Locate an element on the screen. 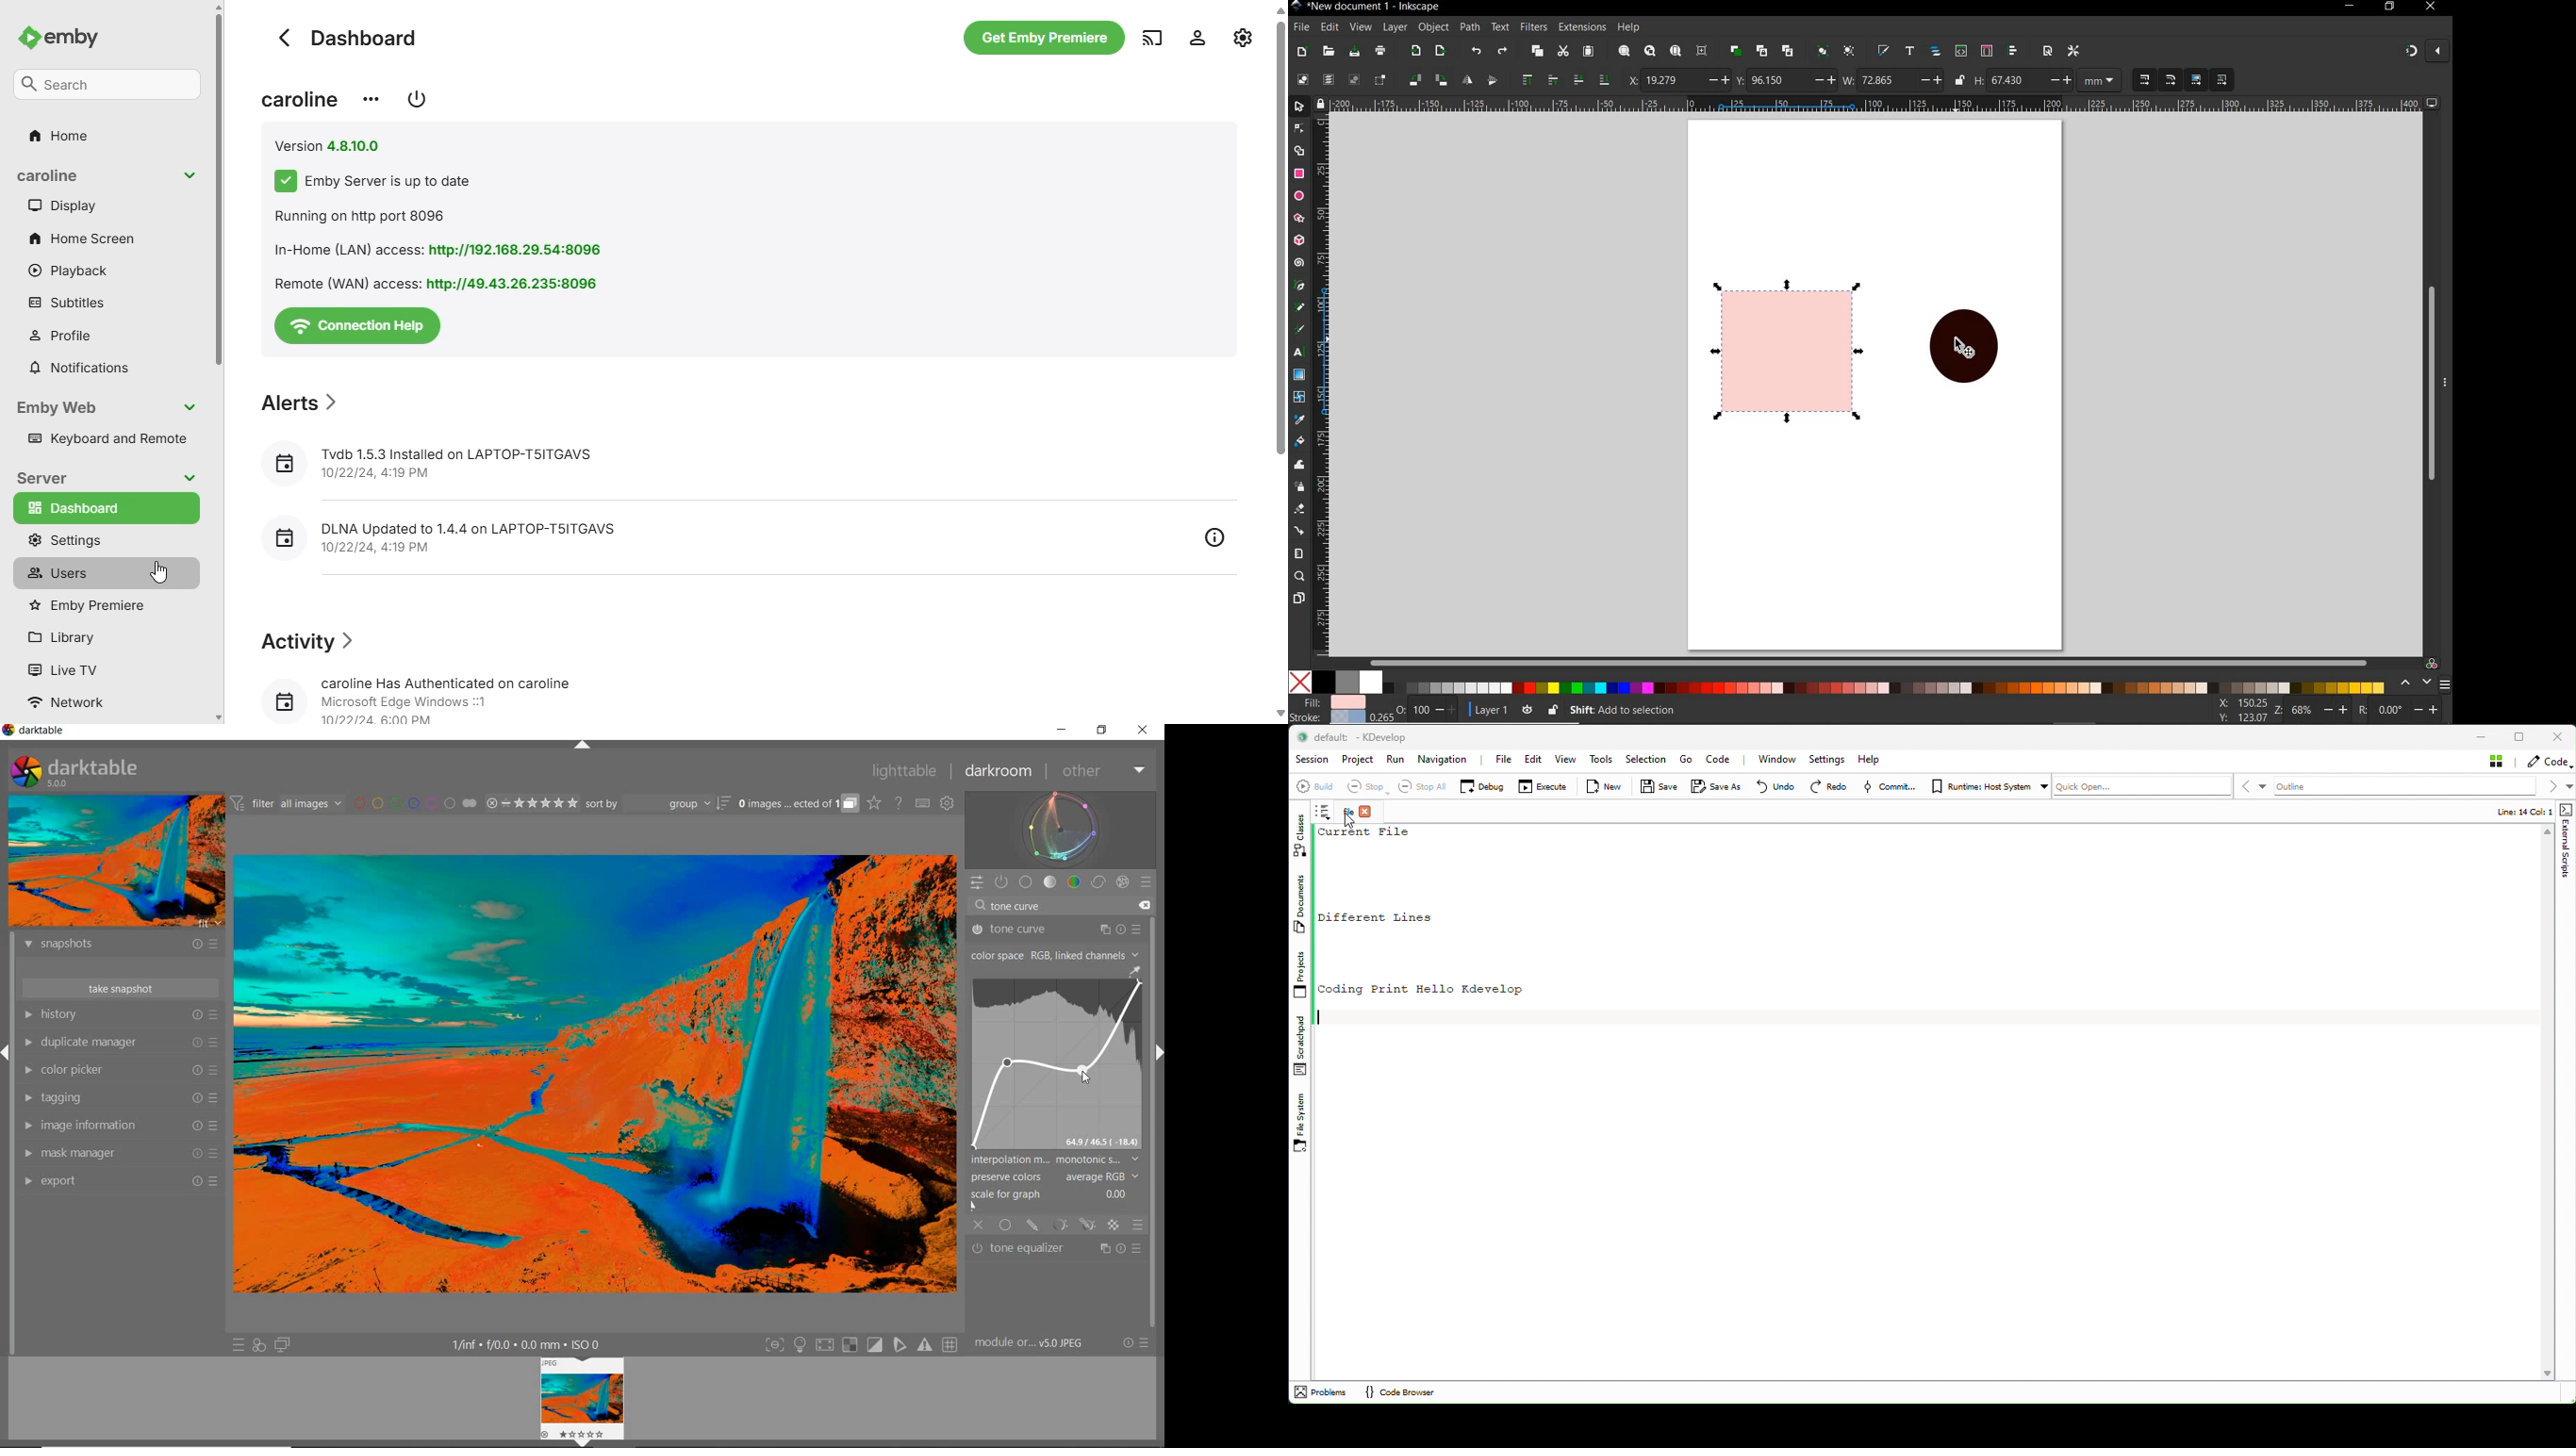  xy coordinates is located at coordinates (2247, 711).